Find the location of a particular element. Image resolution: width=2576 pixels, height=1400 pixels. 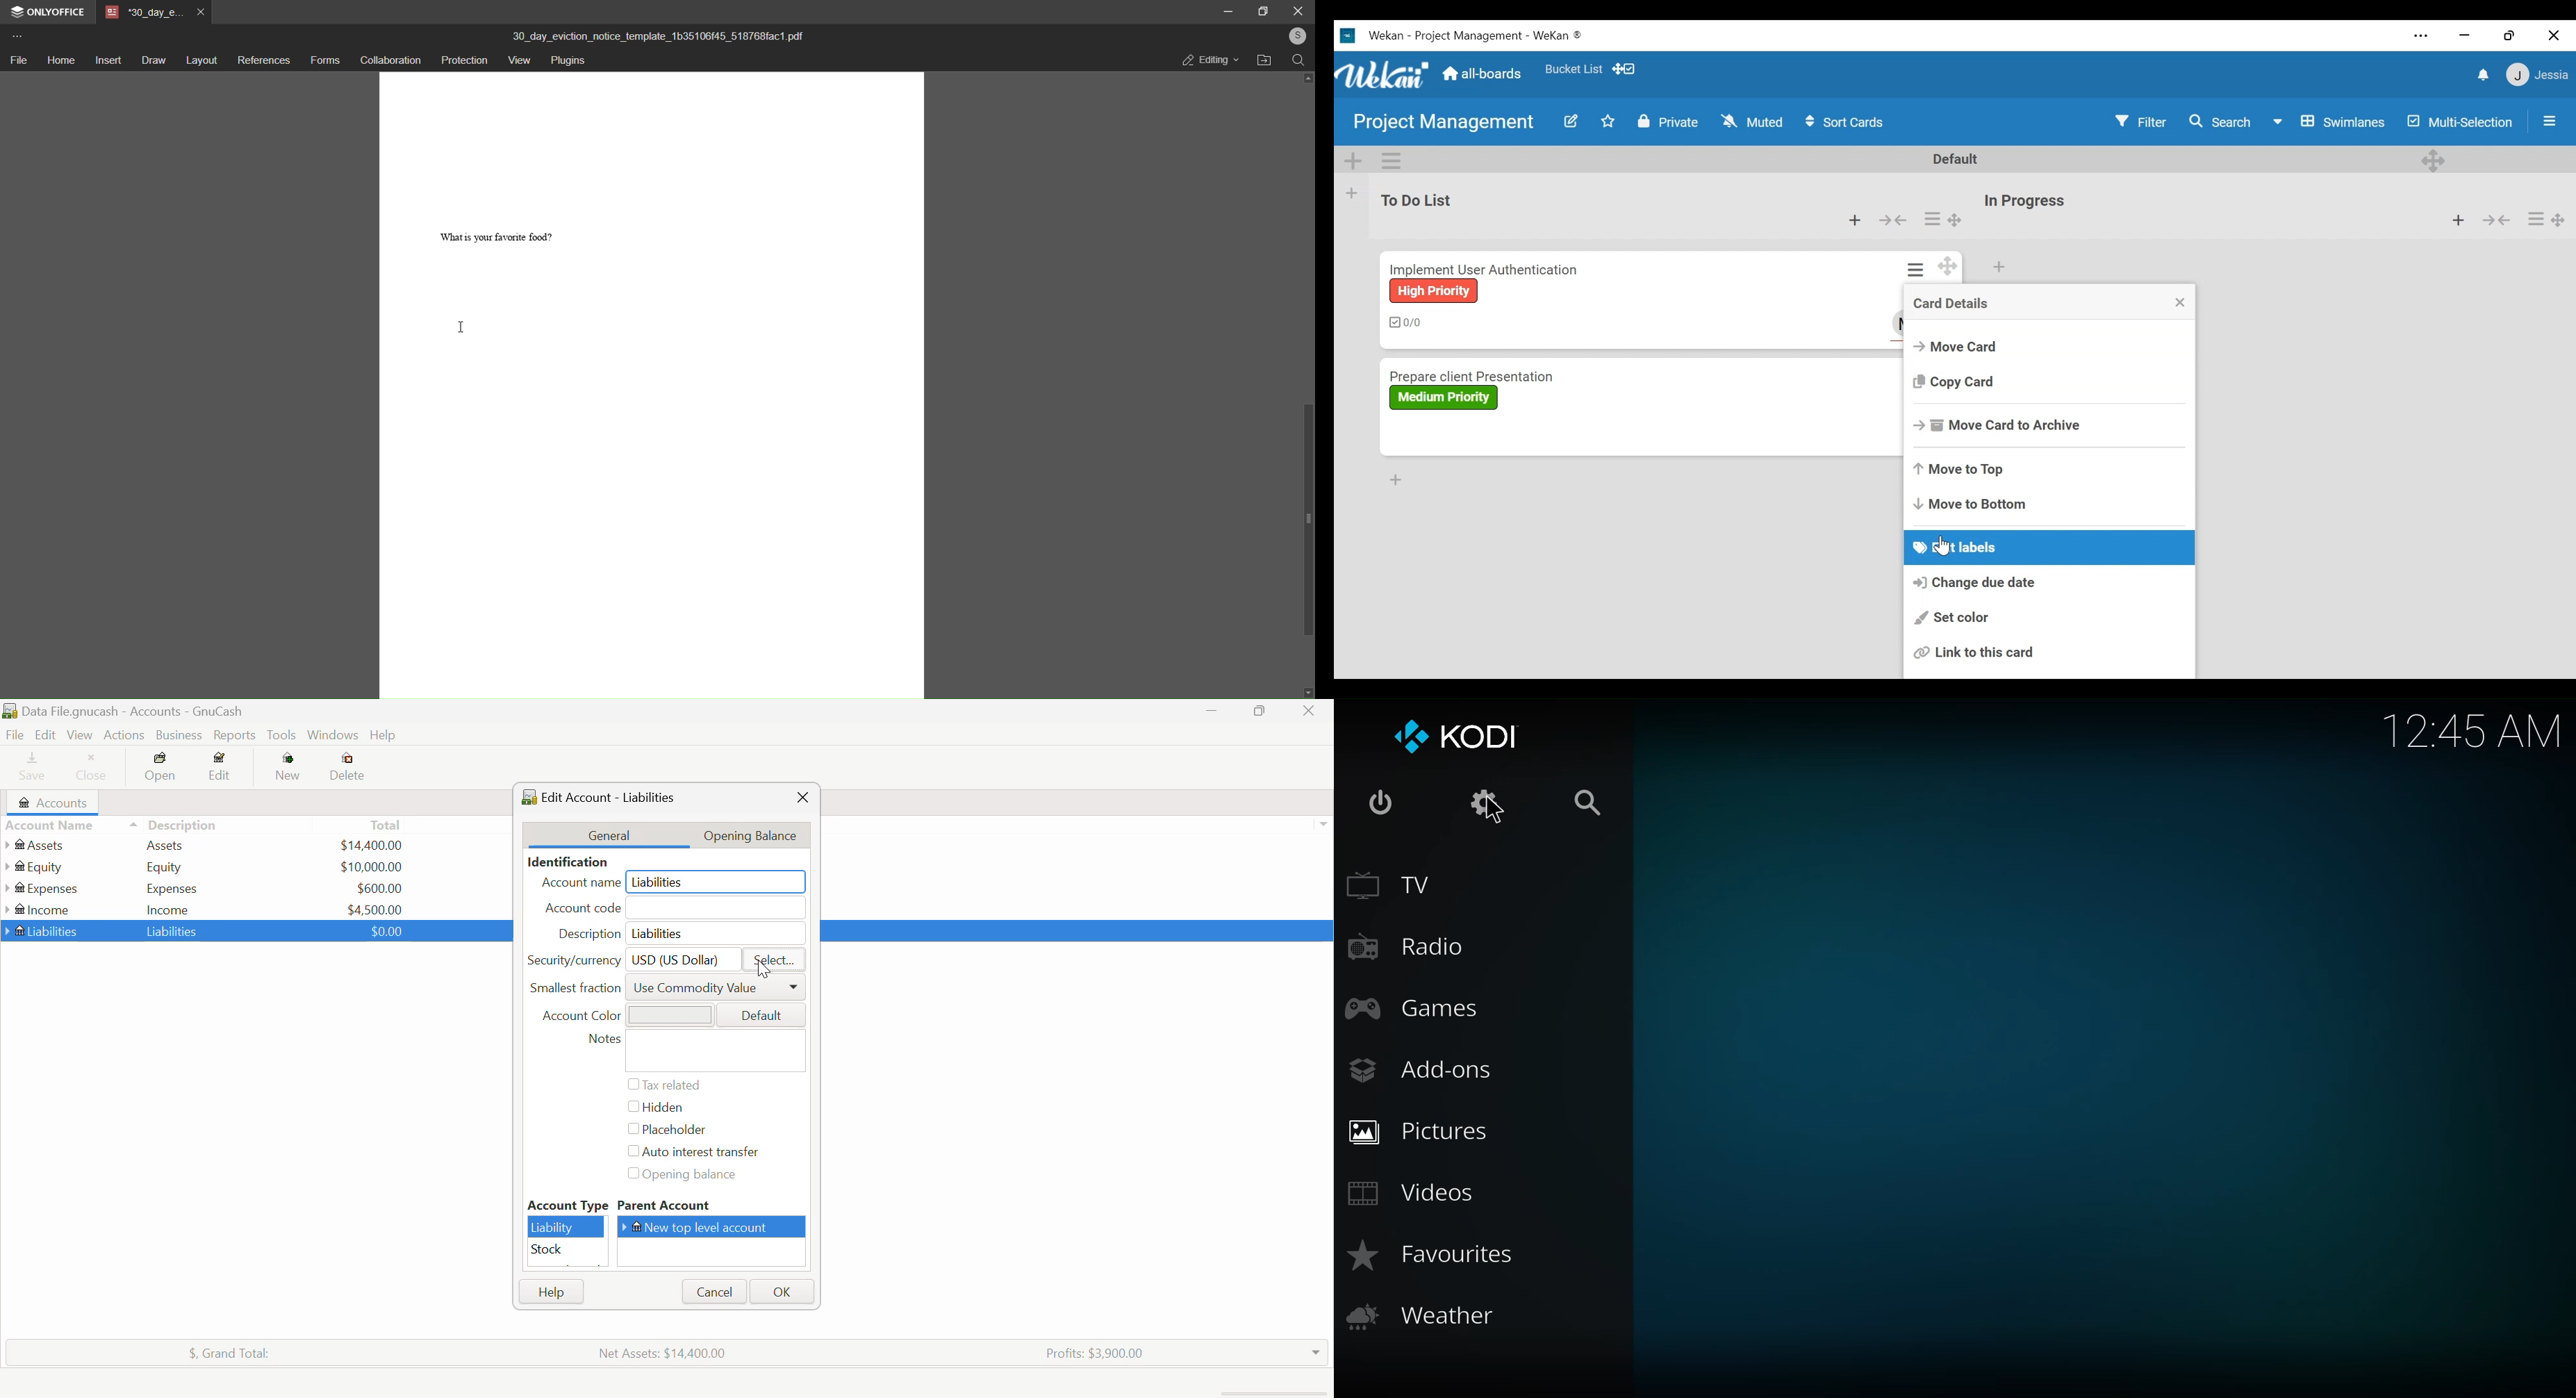

Desktop drag handle is located at coordinates (2559, 219).